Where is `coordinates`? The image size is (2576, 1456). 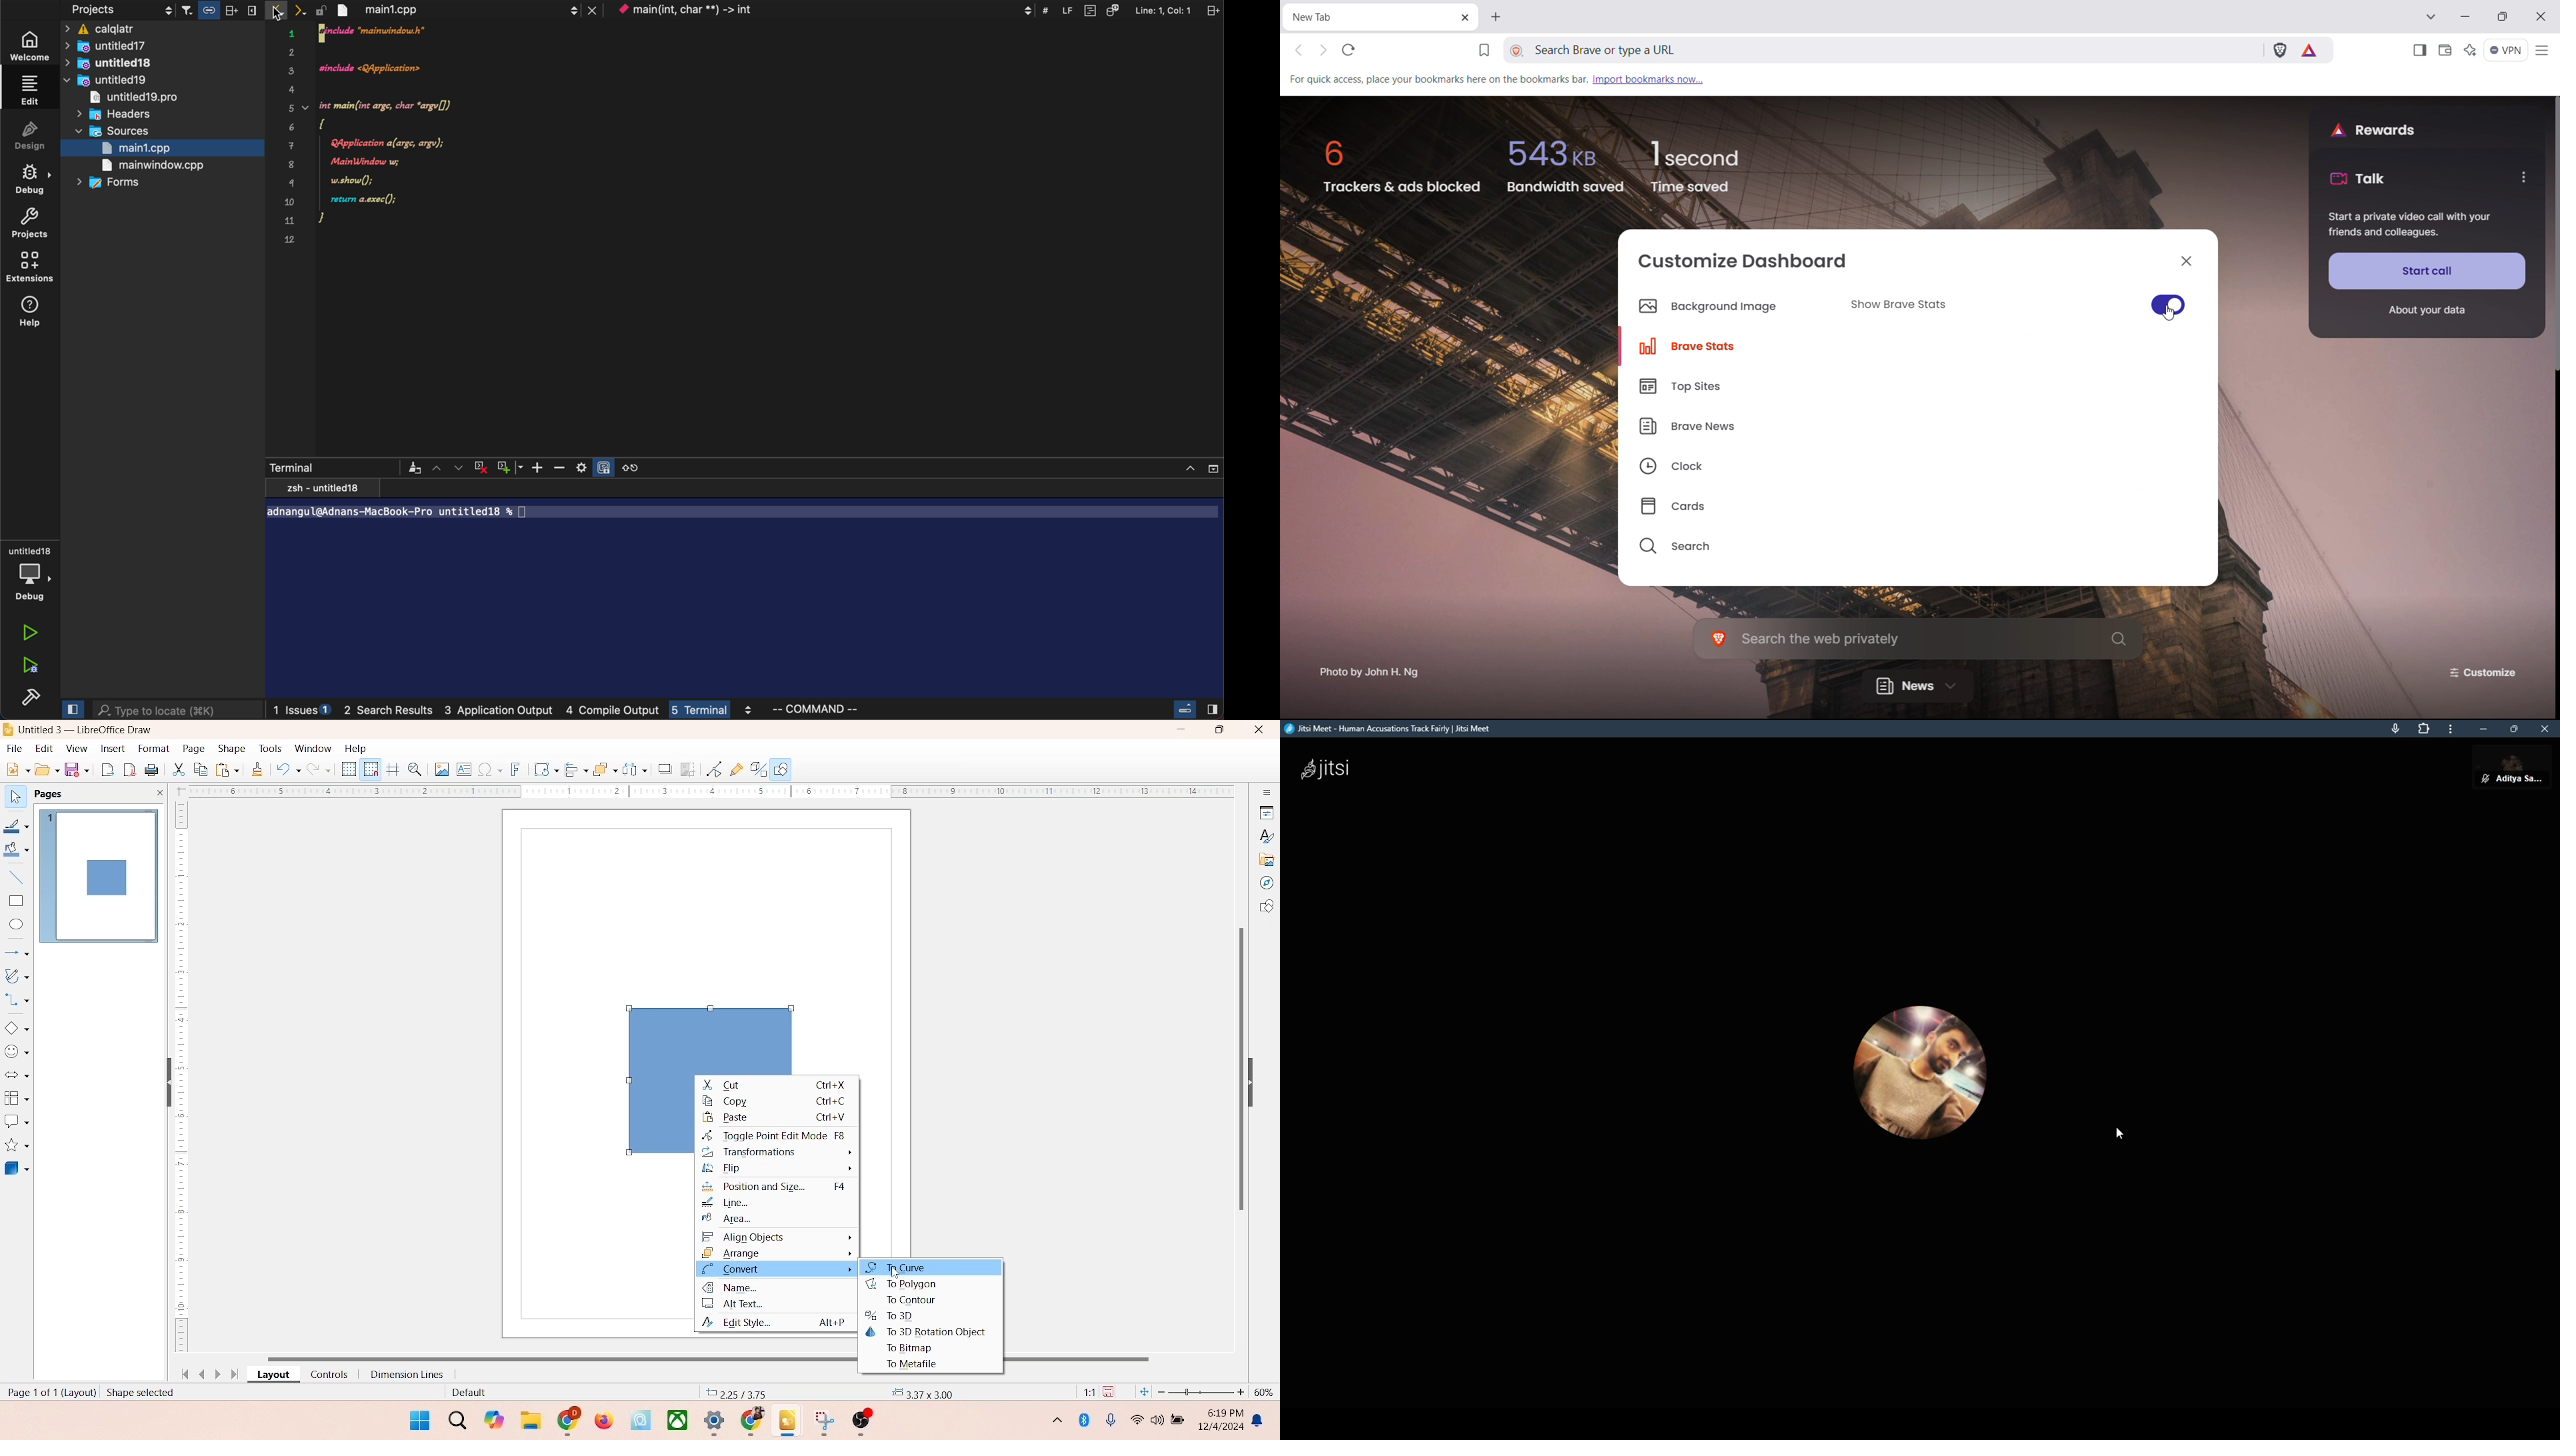
coordinates is located at coordinates (737, 1391).